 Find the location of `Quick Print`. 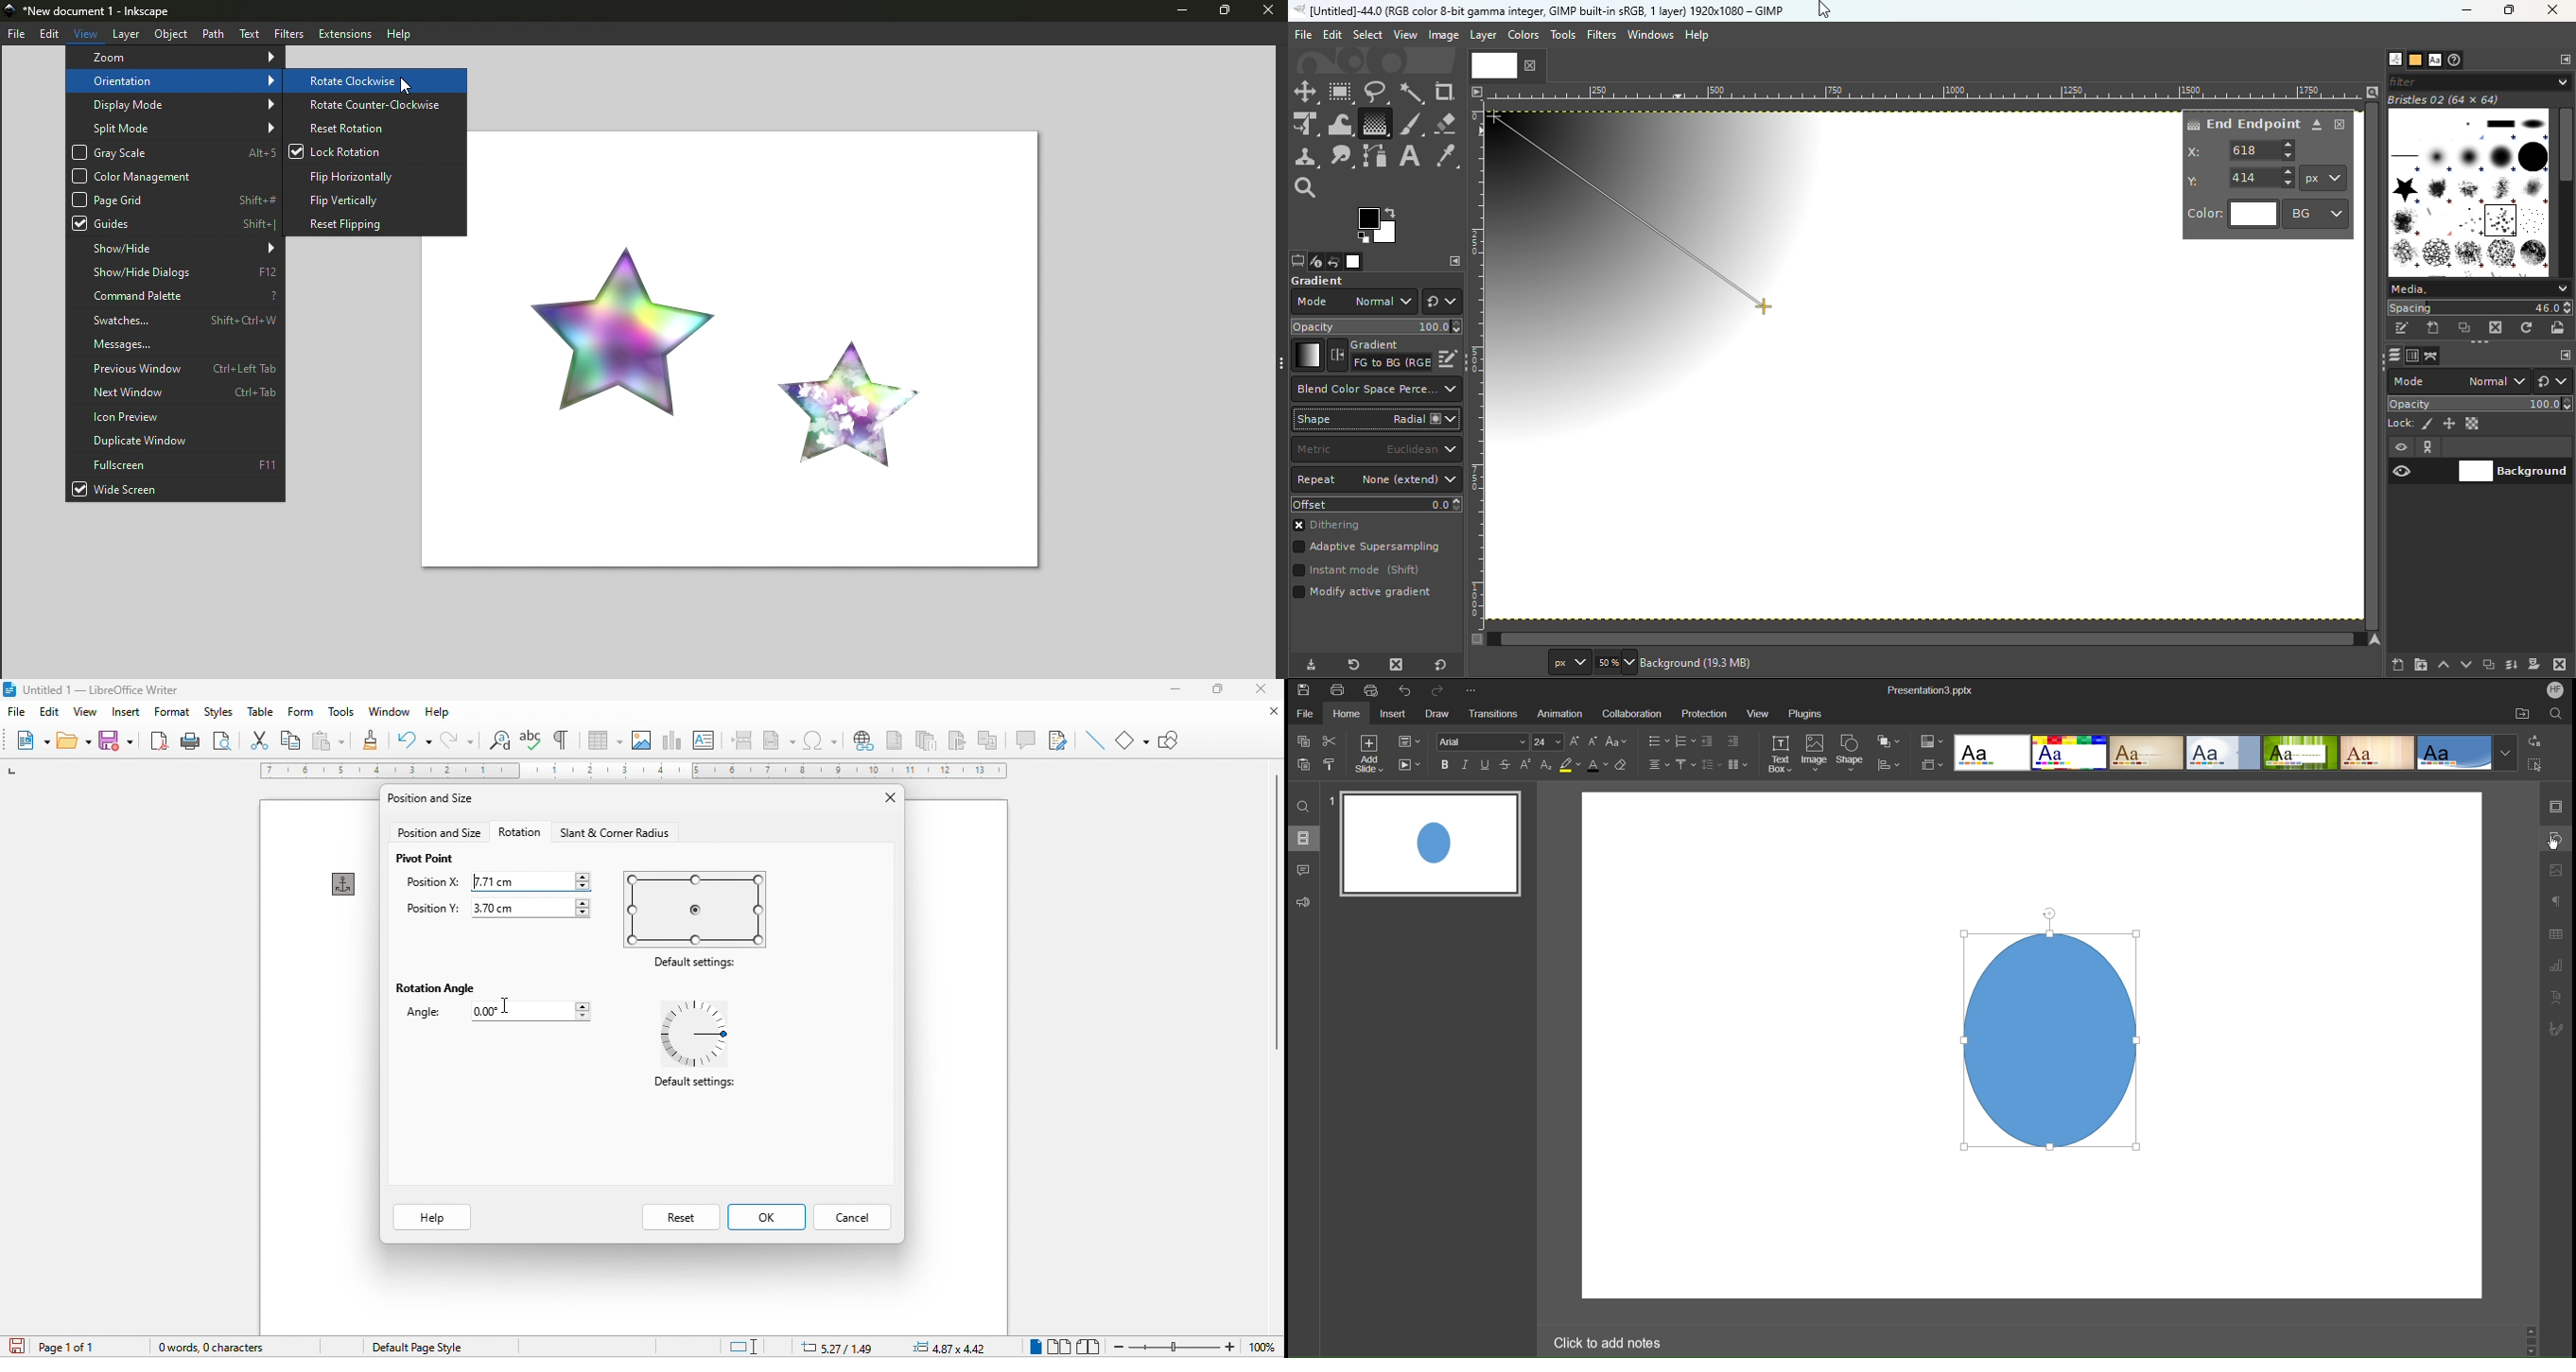

Quick Print is located at coordinates (1371, 690).